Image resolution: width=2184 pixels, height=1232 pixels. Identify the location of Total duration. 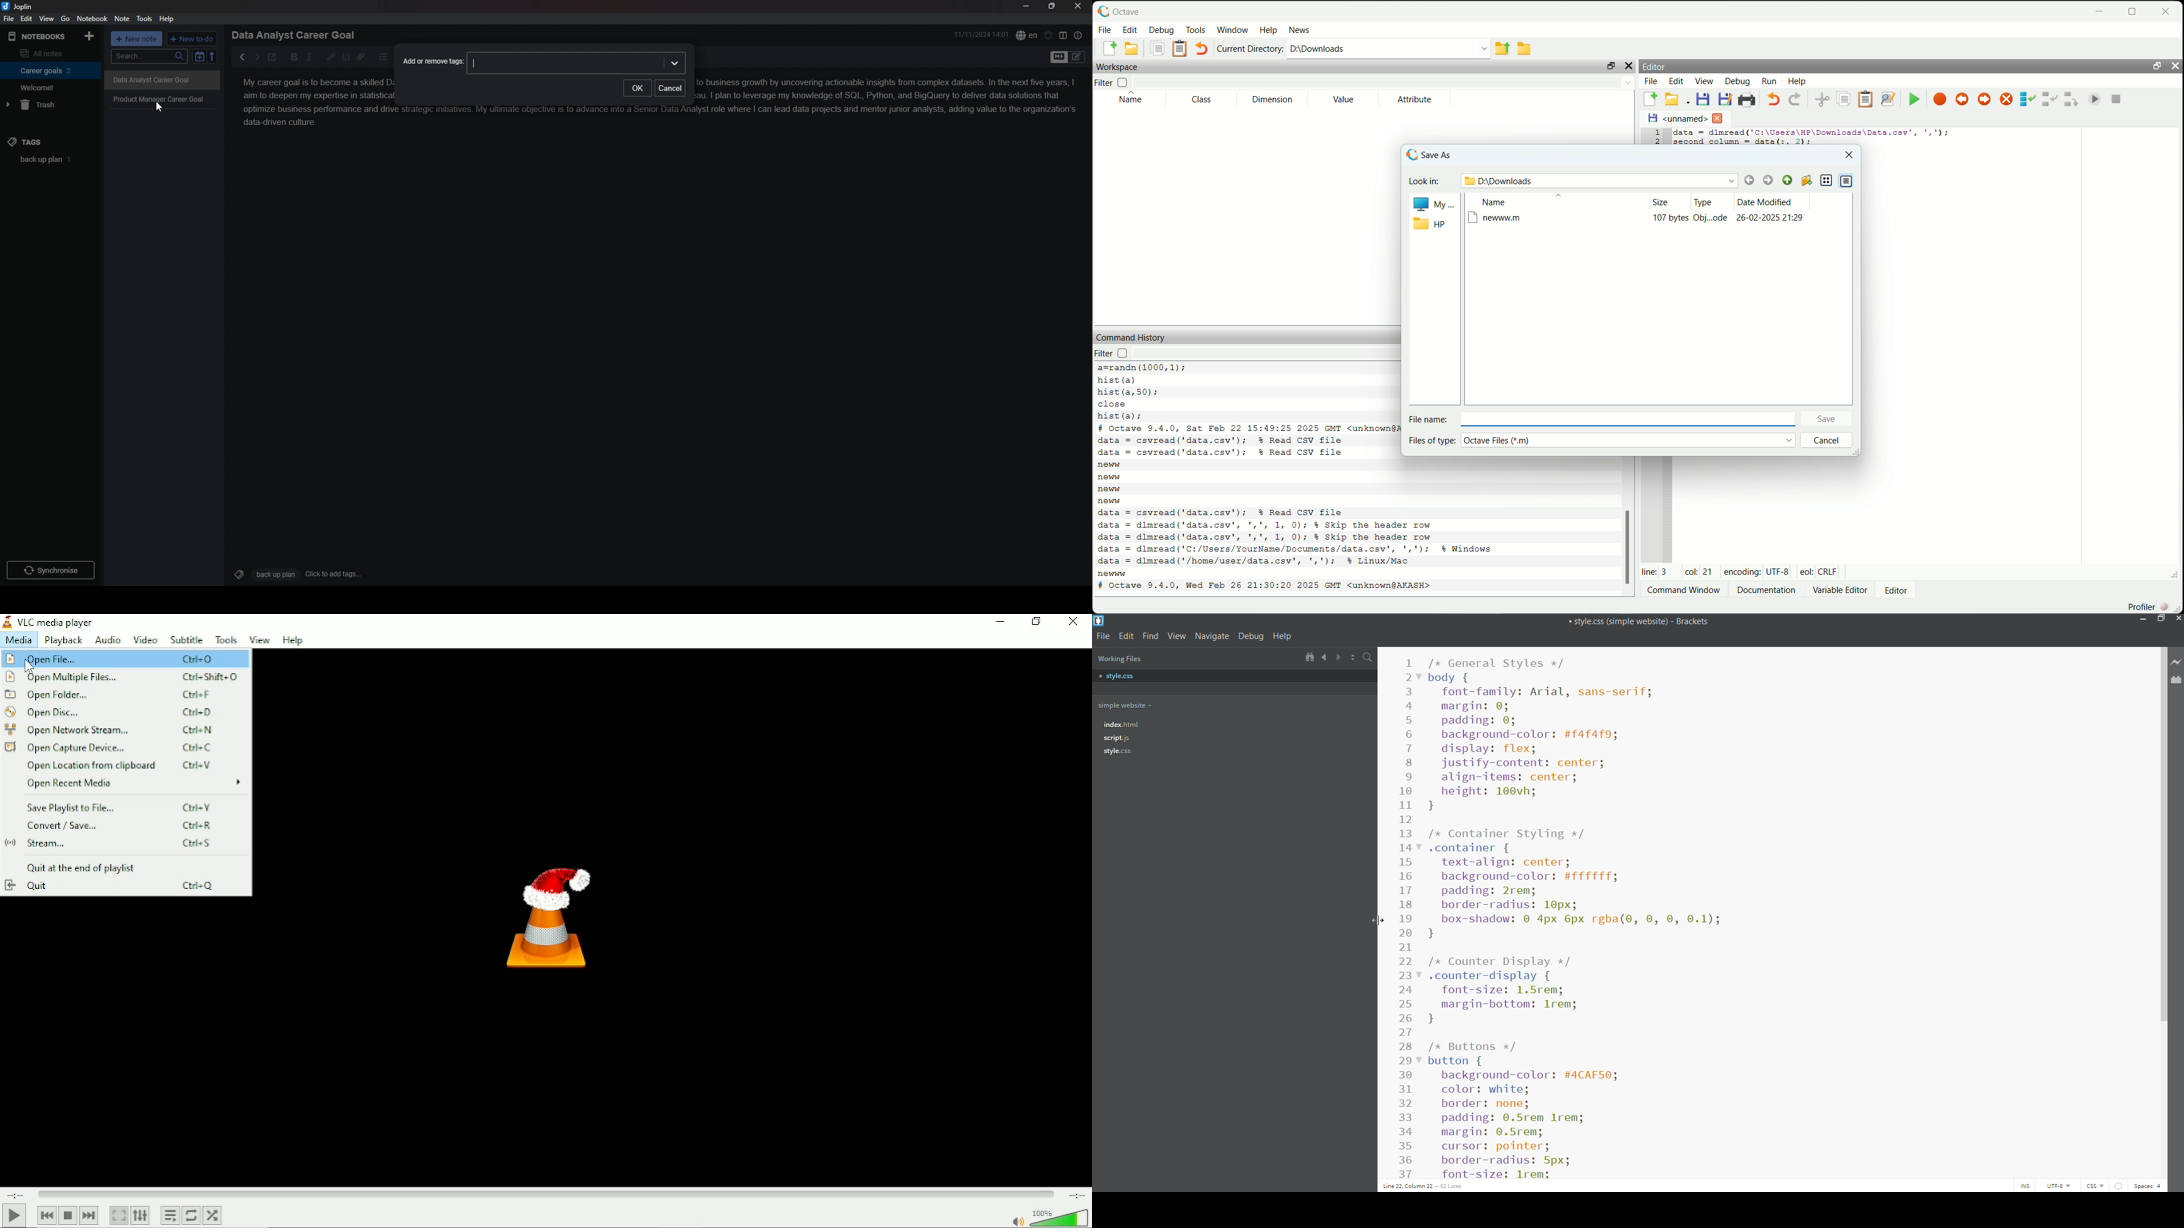
(1074, 1194).